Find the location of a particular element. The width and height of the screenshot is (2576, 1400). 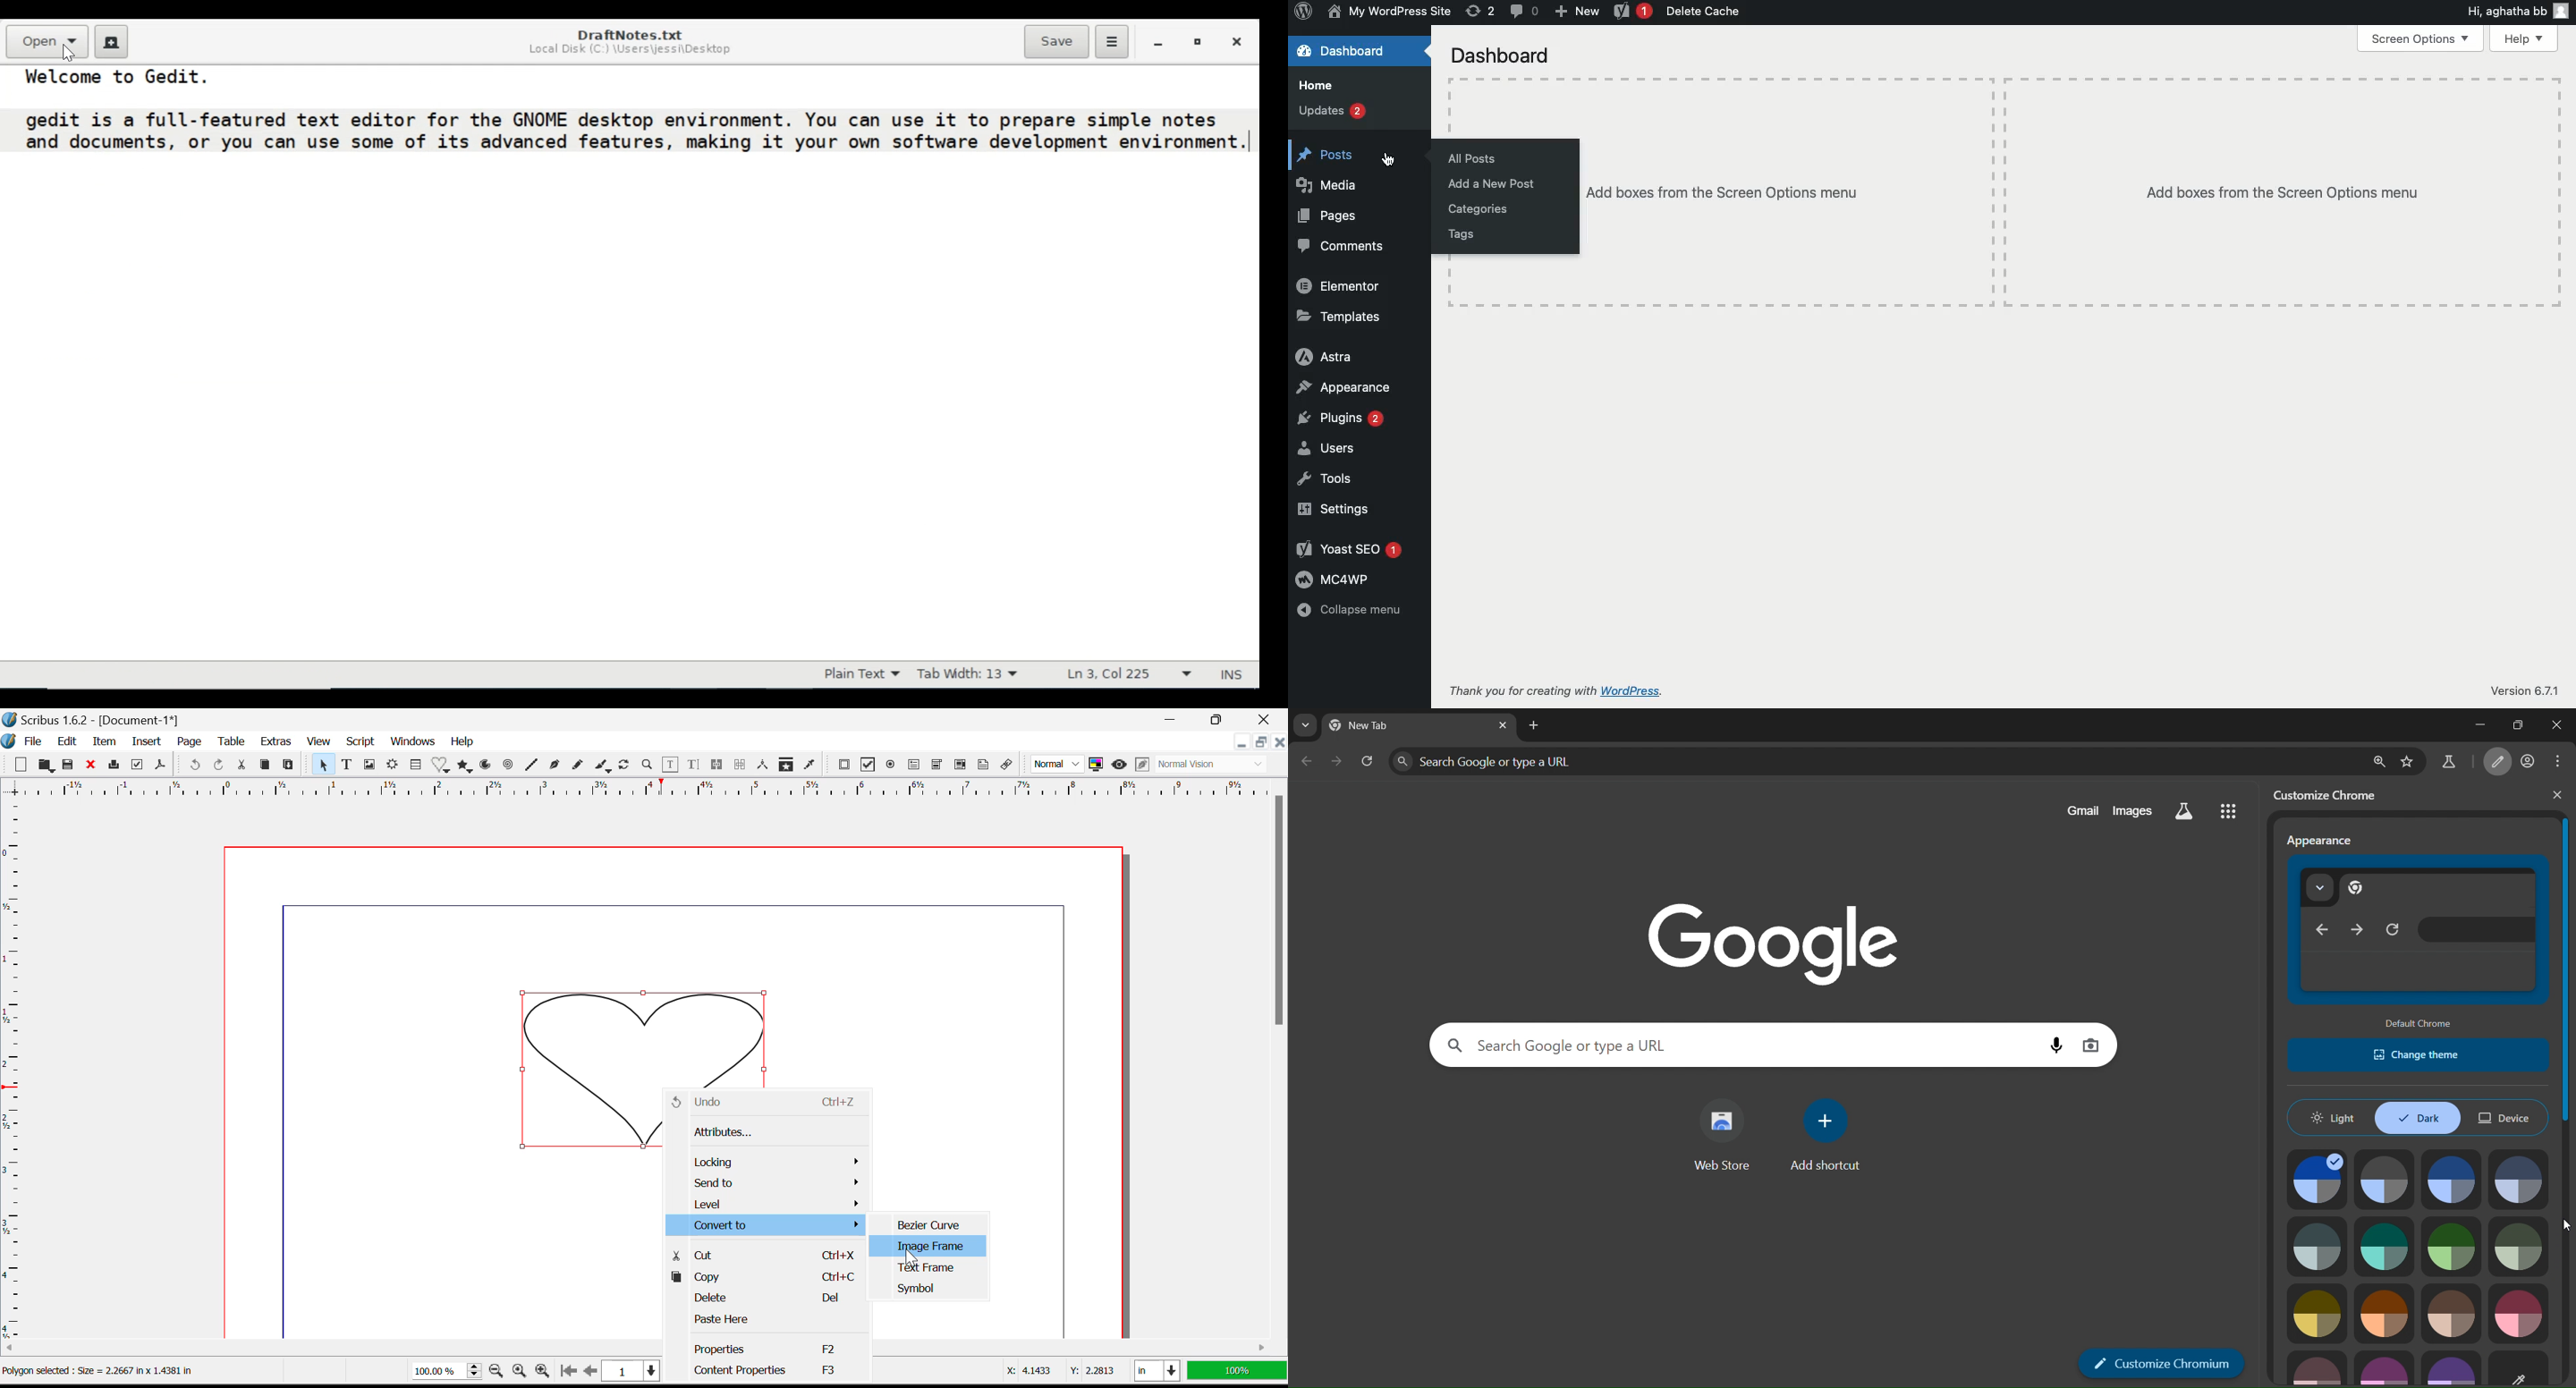

Save is located at coordinates (1056, 41).